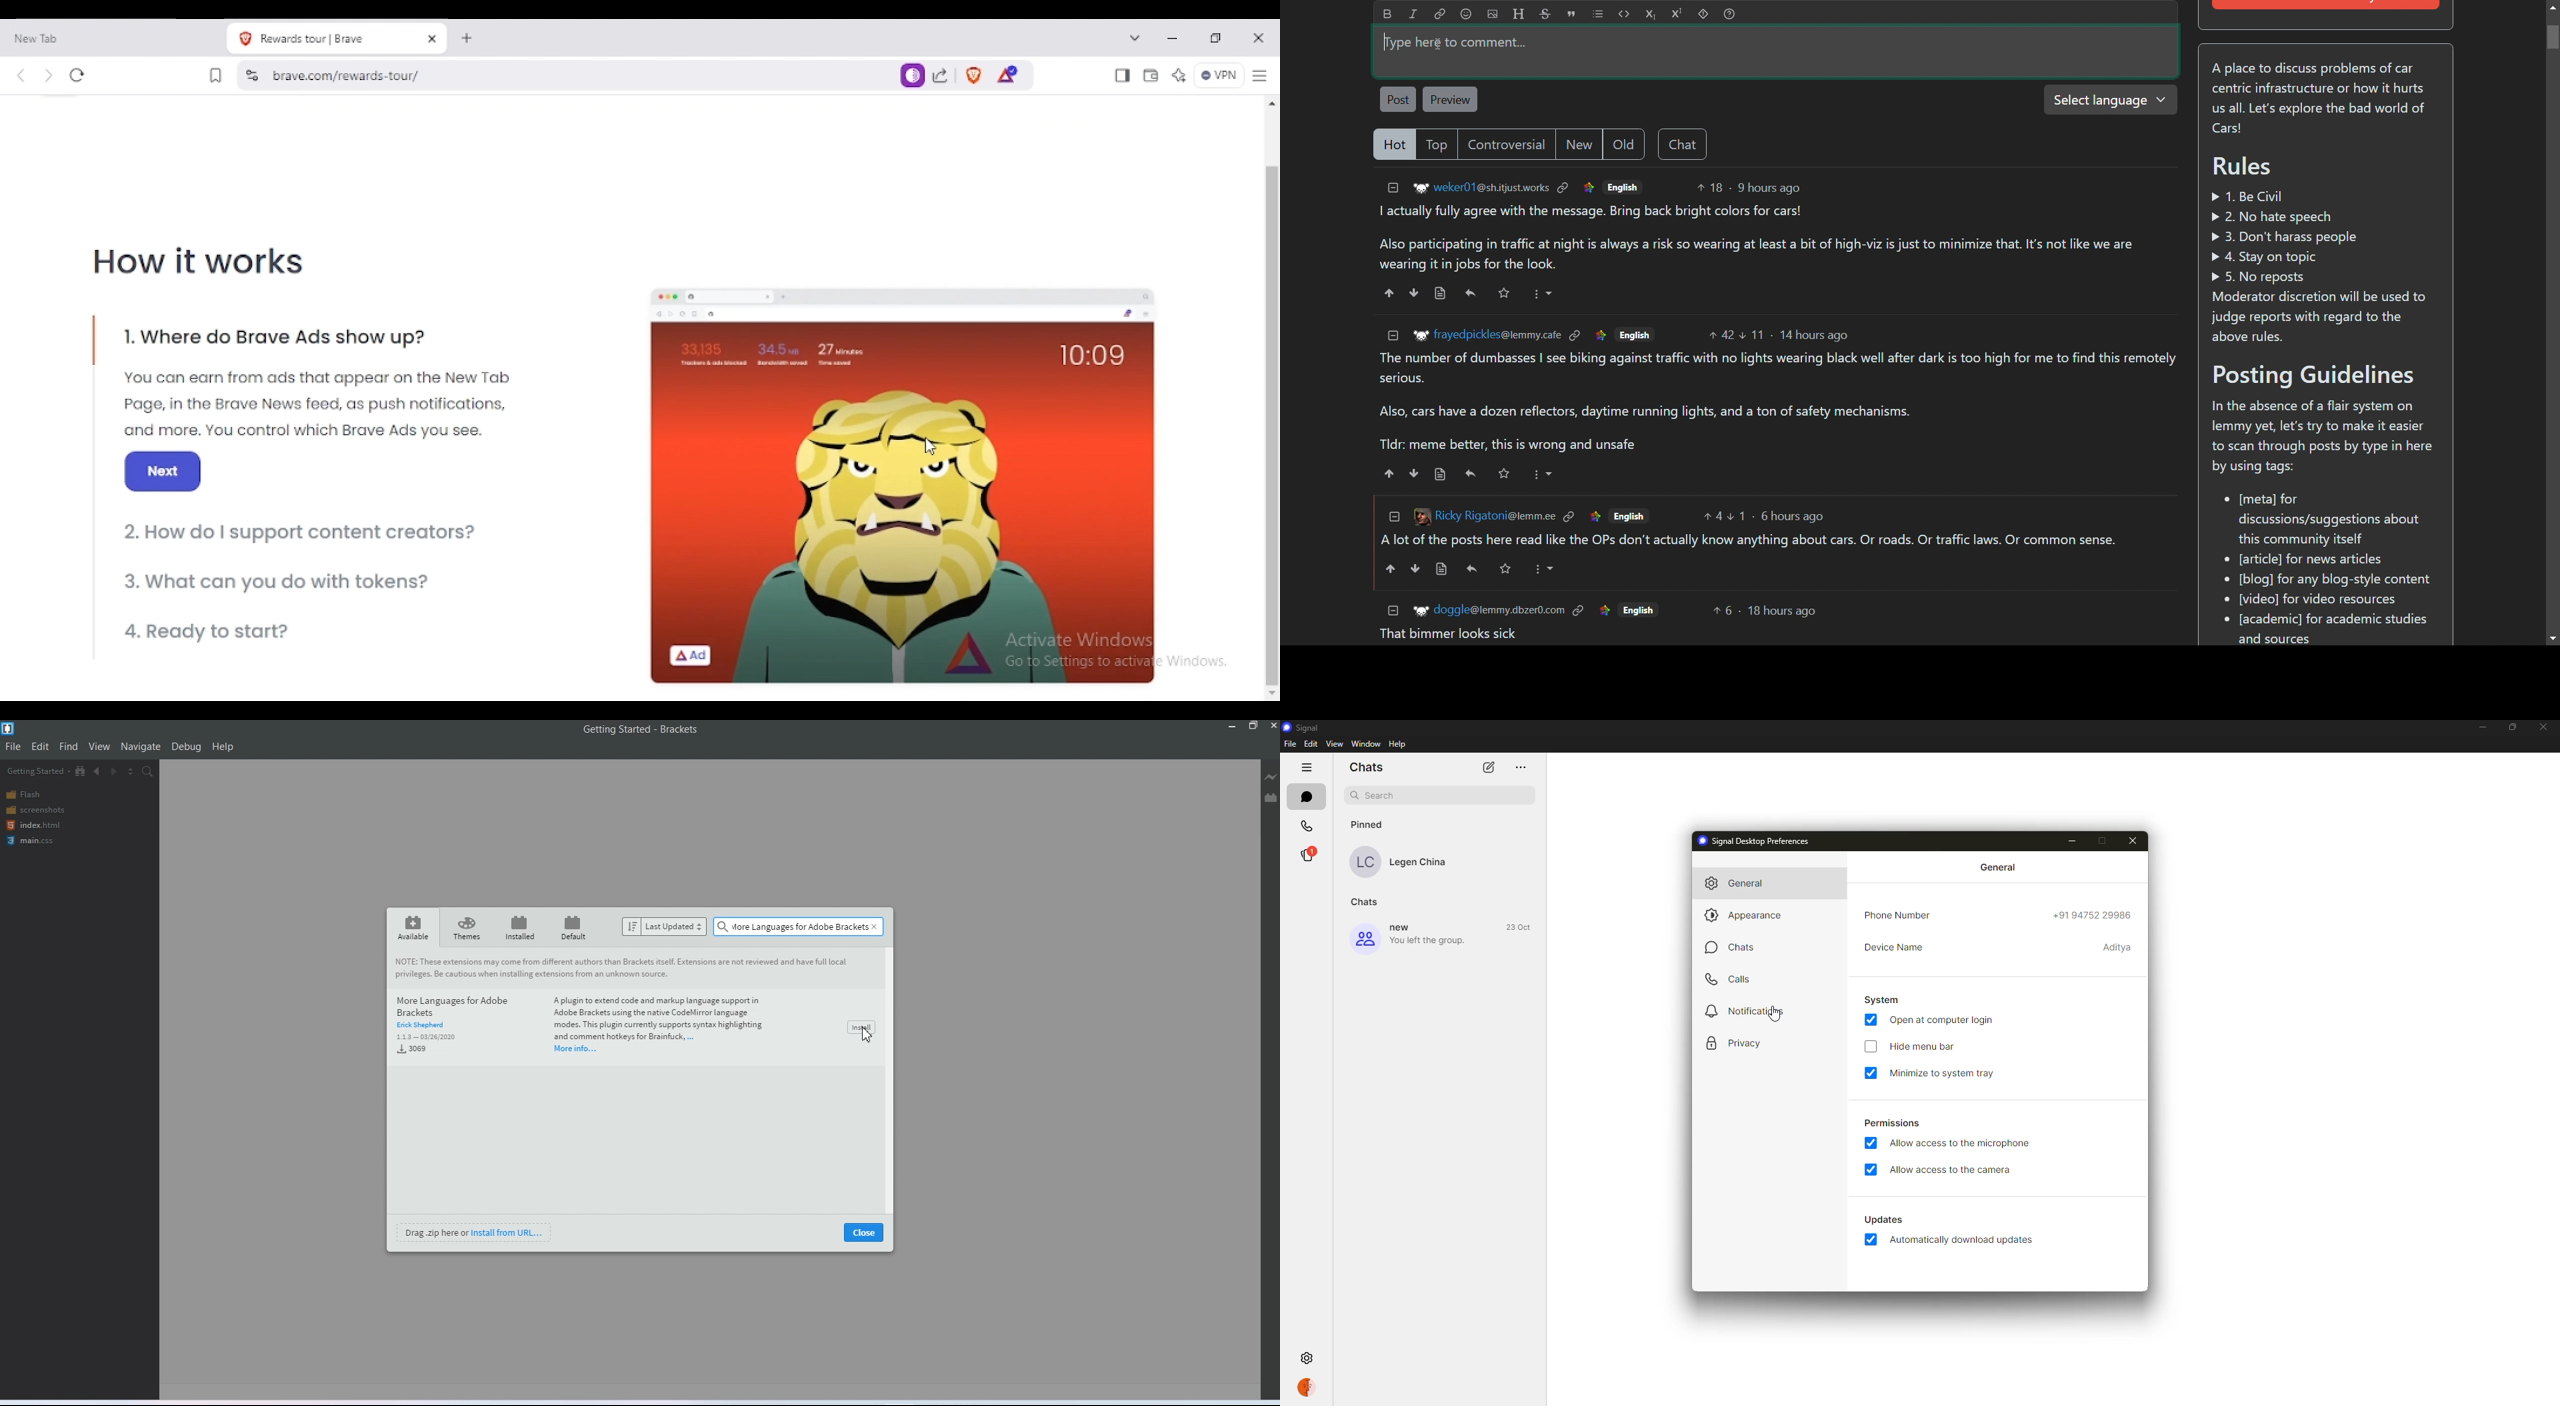 Image resolution: width=2576 pixels, height=1428 pixels. I want to click on general, so click(1999, 868).